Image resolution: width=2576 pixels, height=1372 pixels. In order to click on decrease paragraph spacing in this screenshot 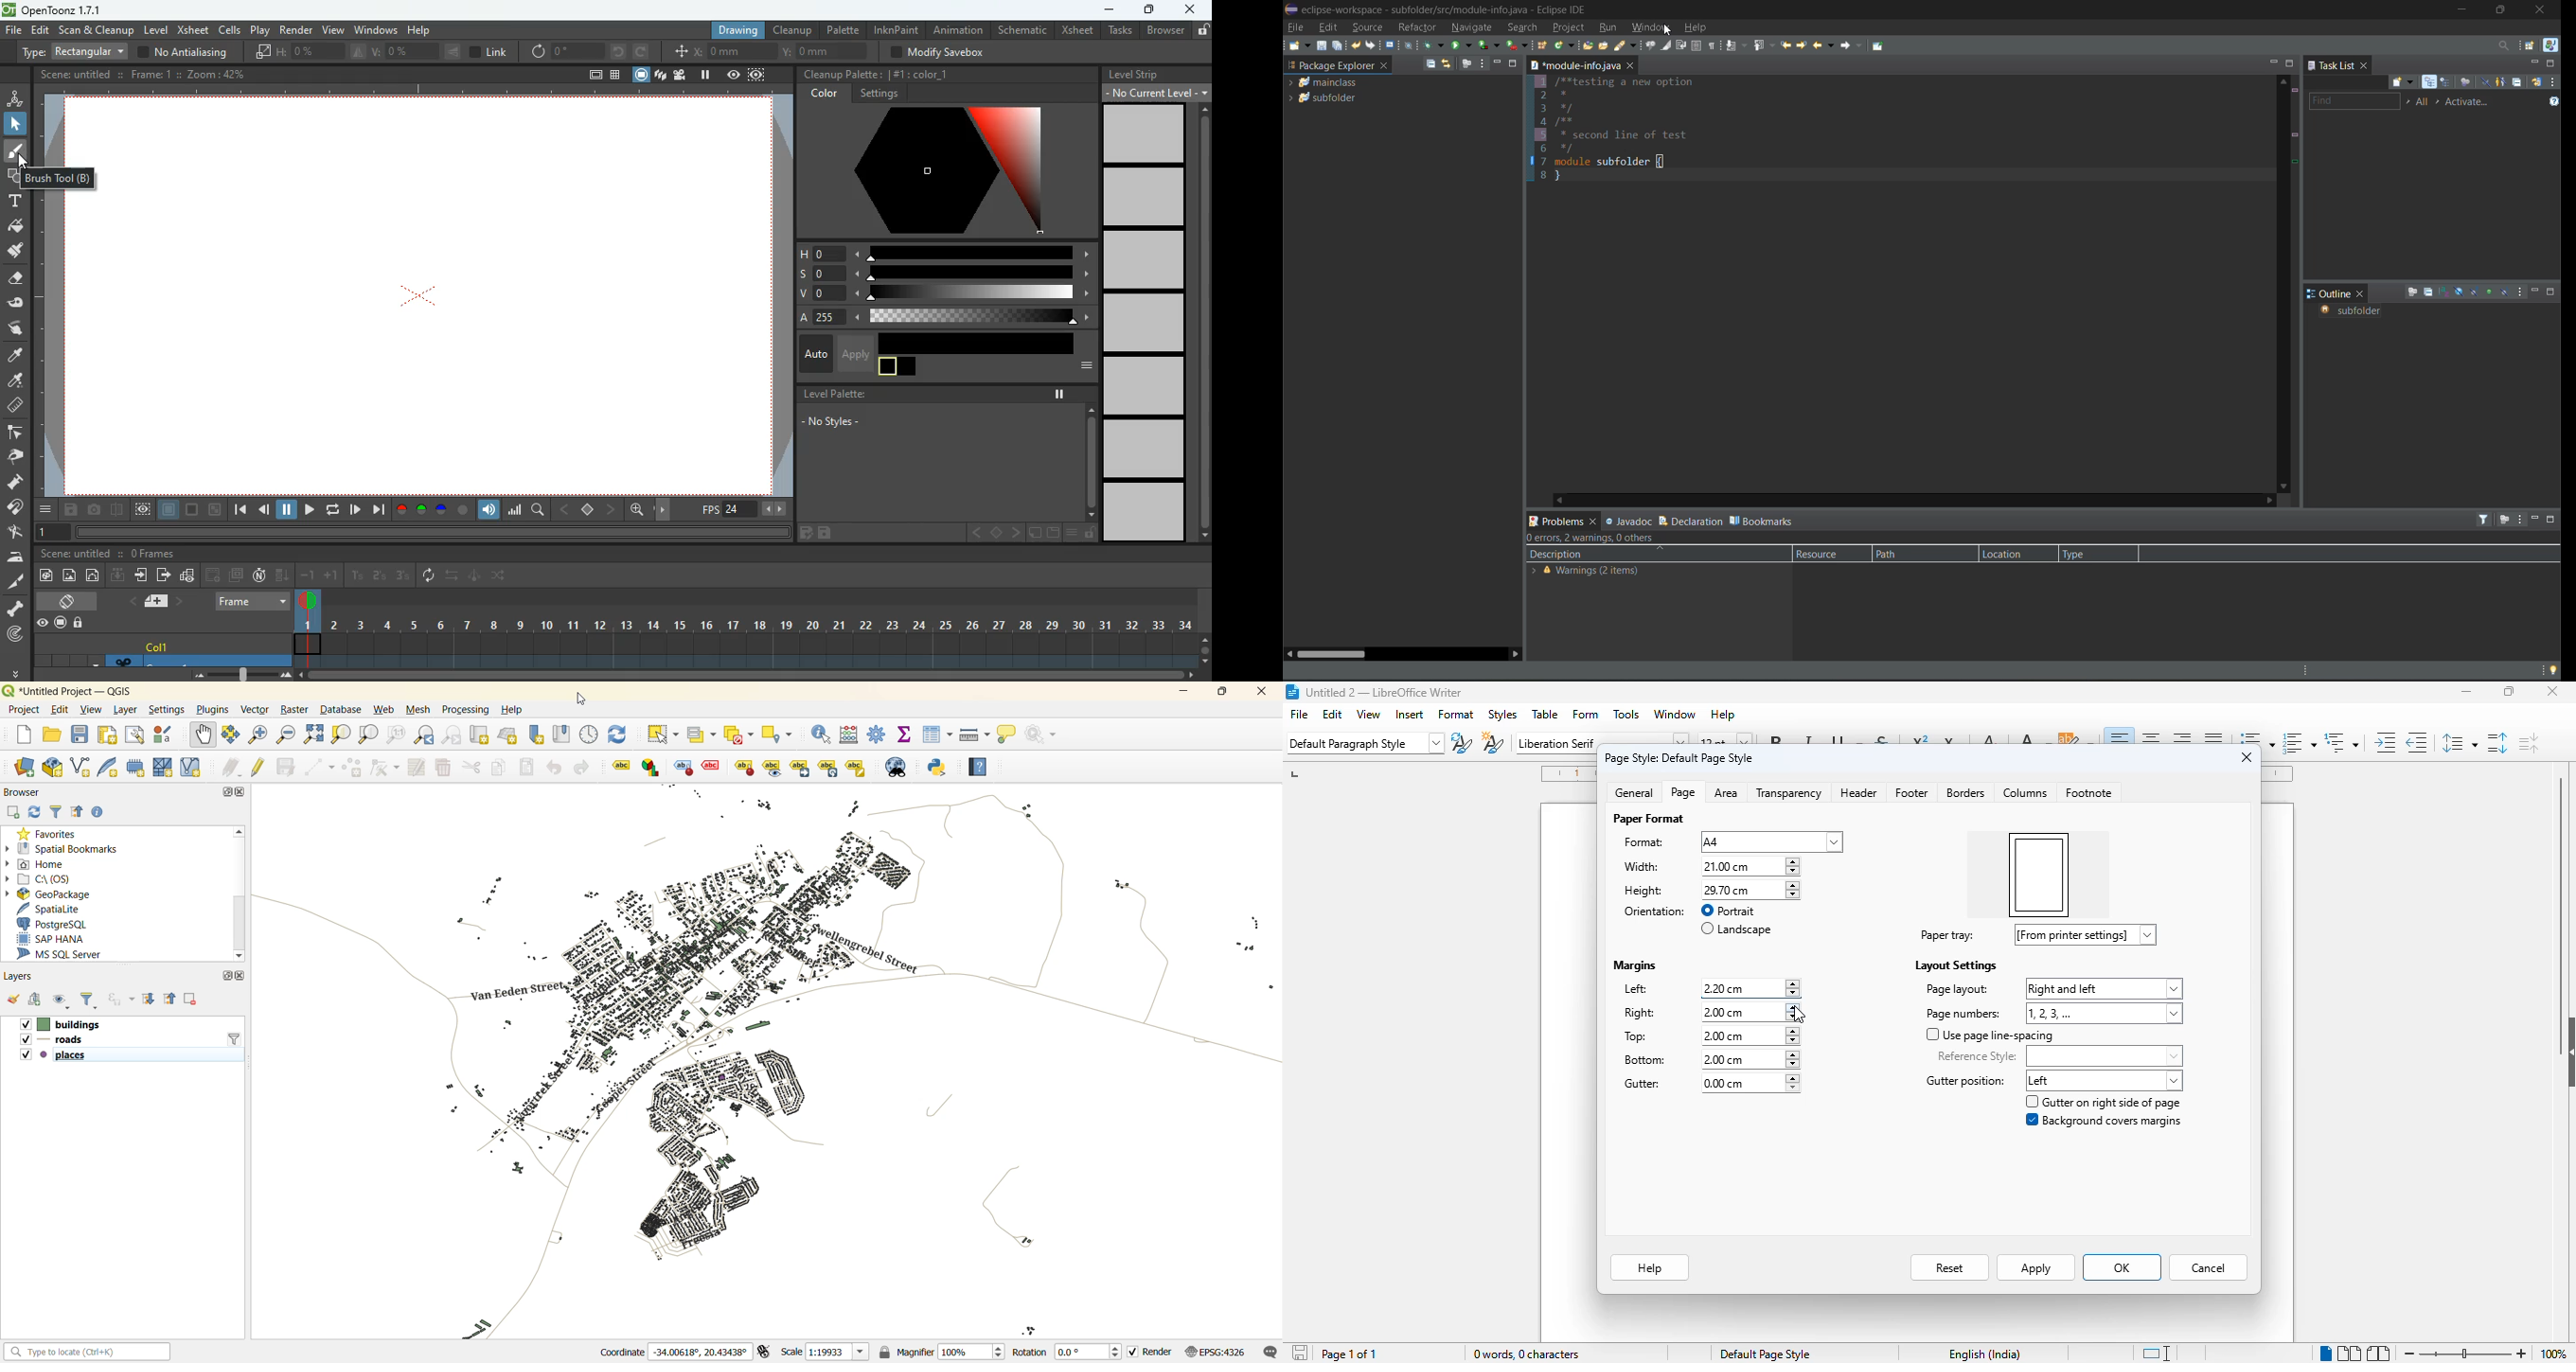, I will do `click(2529, 742)`.